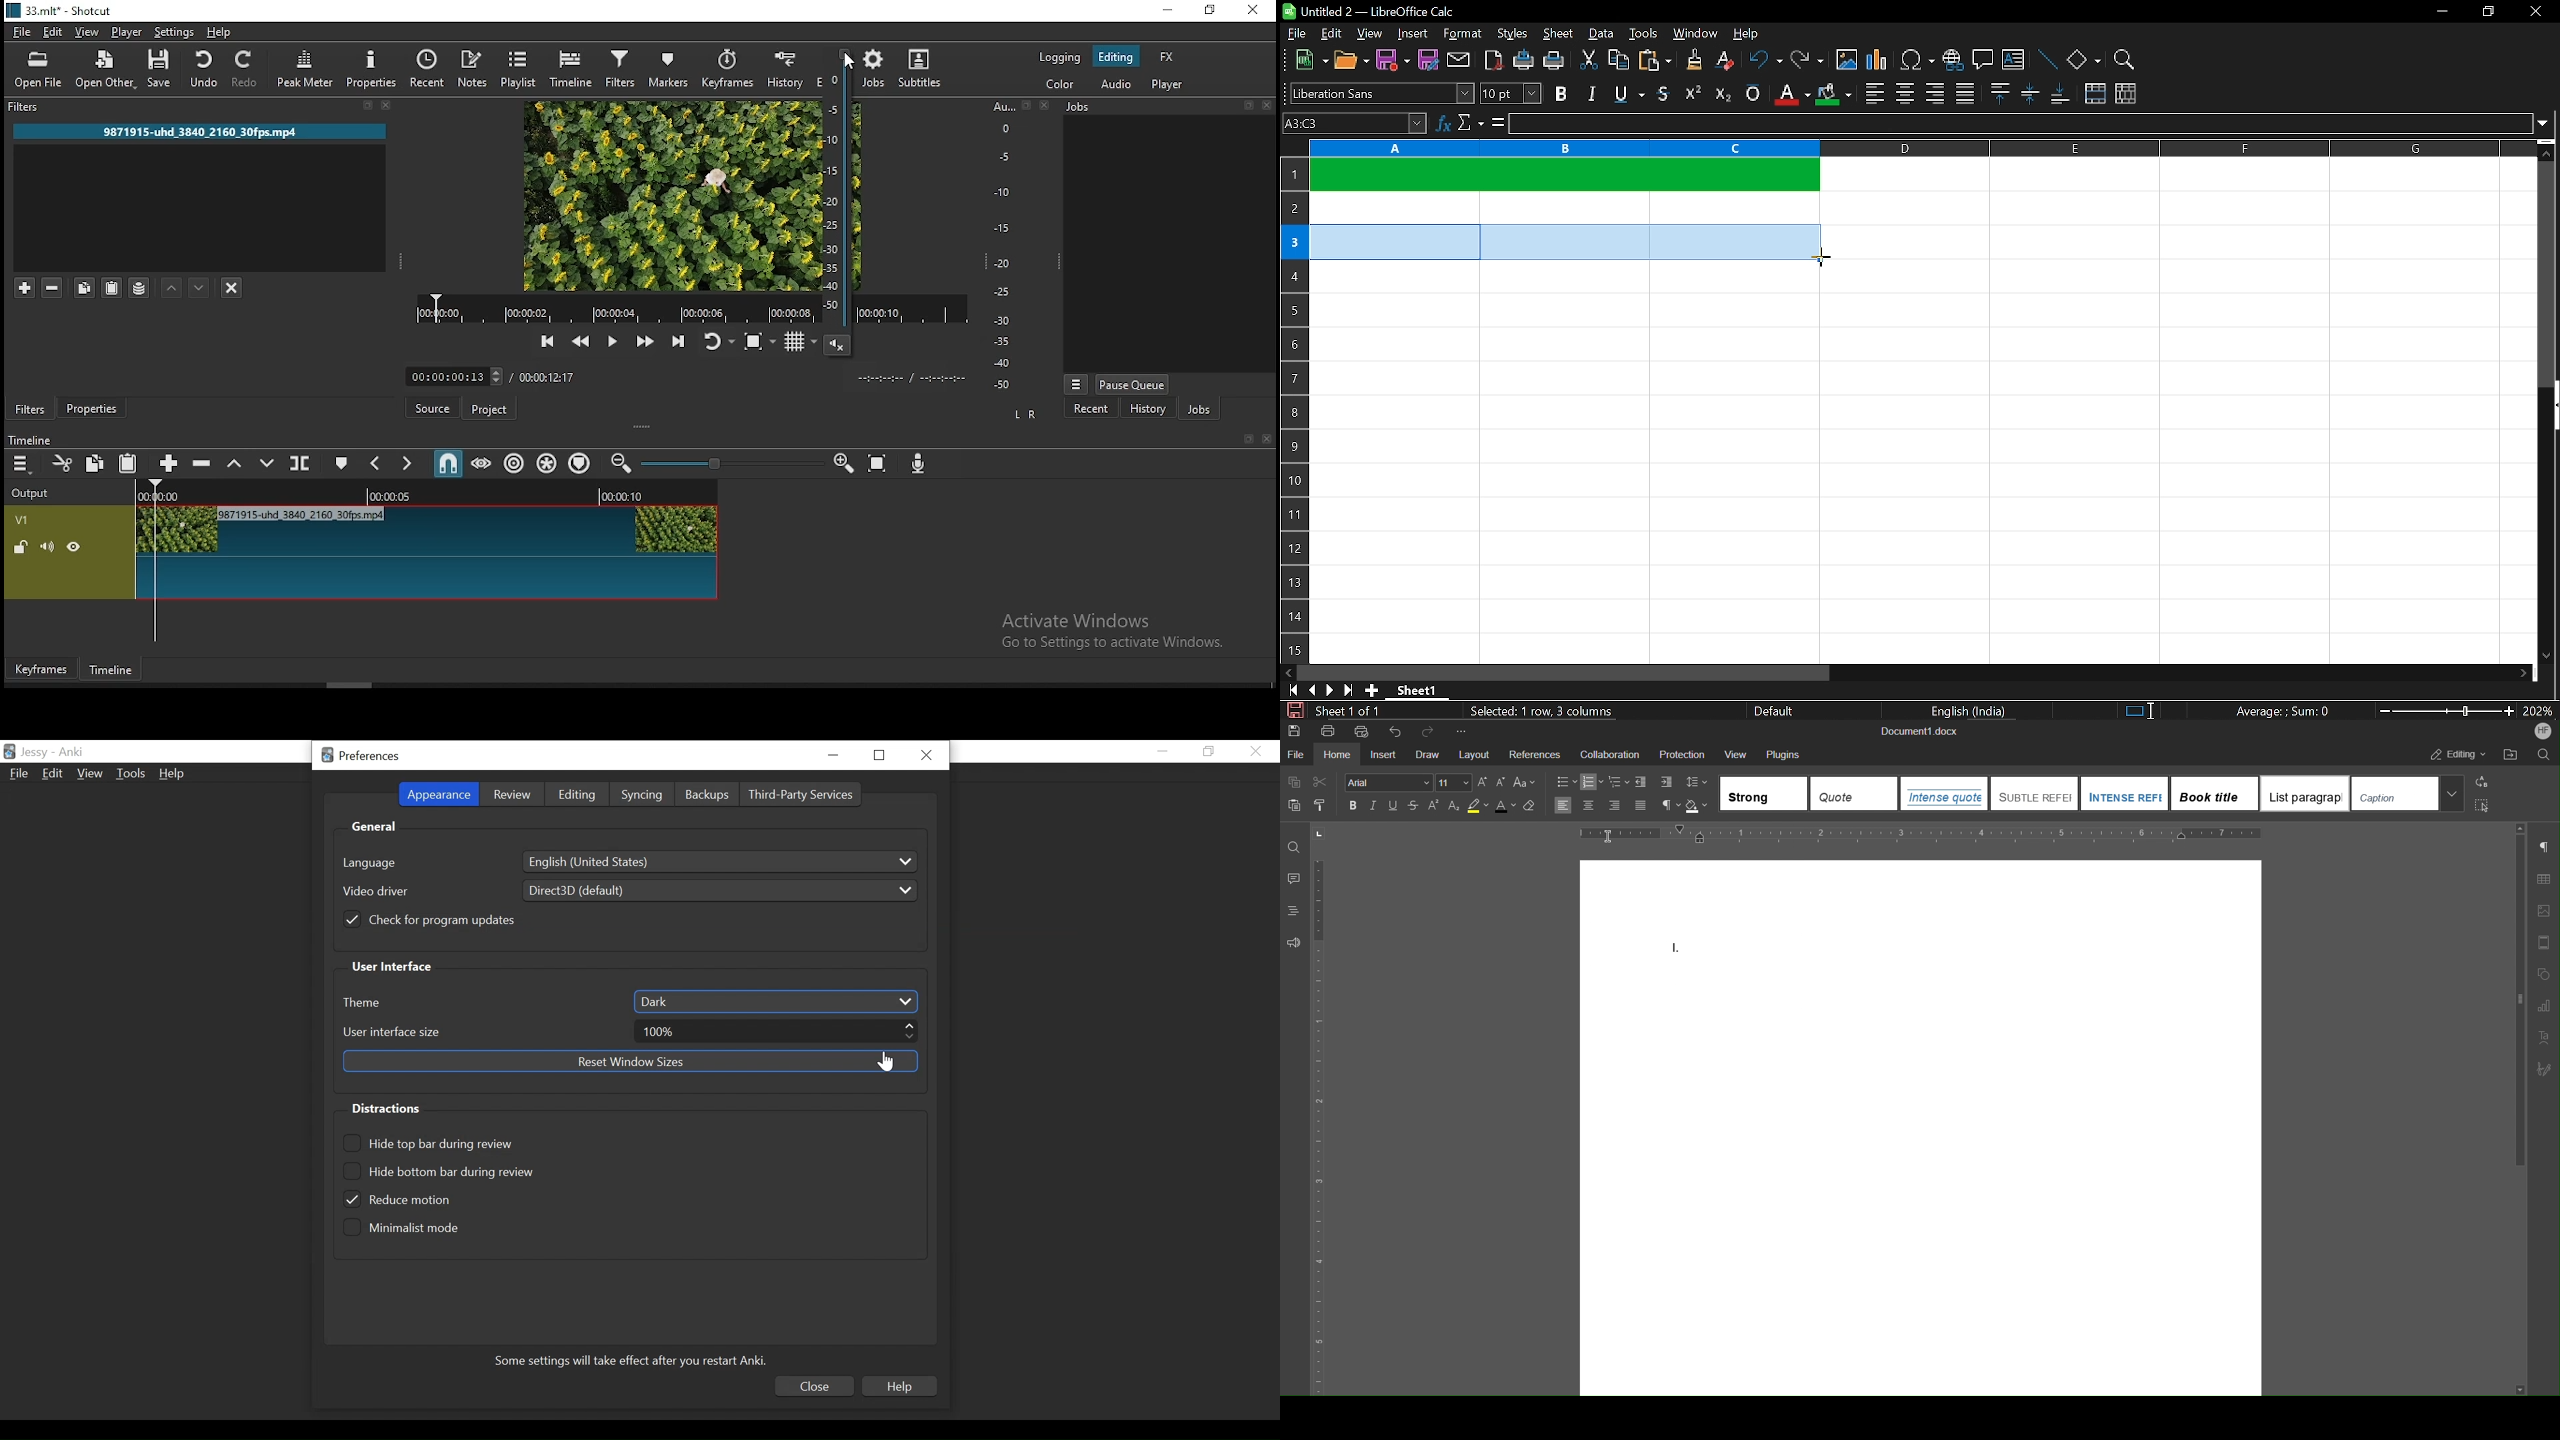  What do you see at coordinates (1025, 415) in the screenshot?
I see `L R` at bounding box center [1025, 415].